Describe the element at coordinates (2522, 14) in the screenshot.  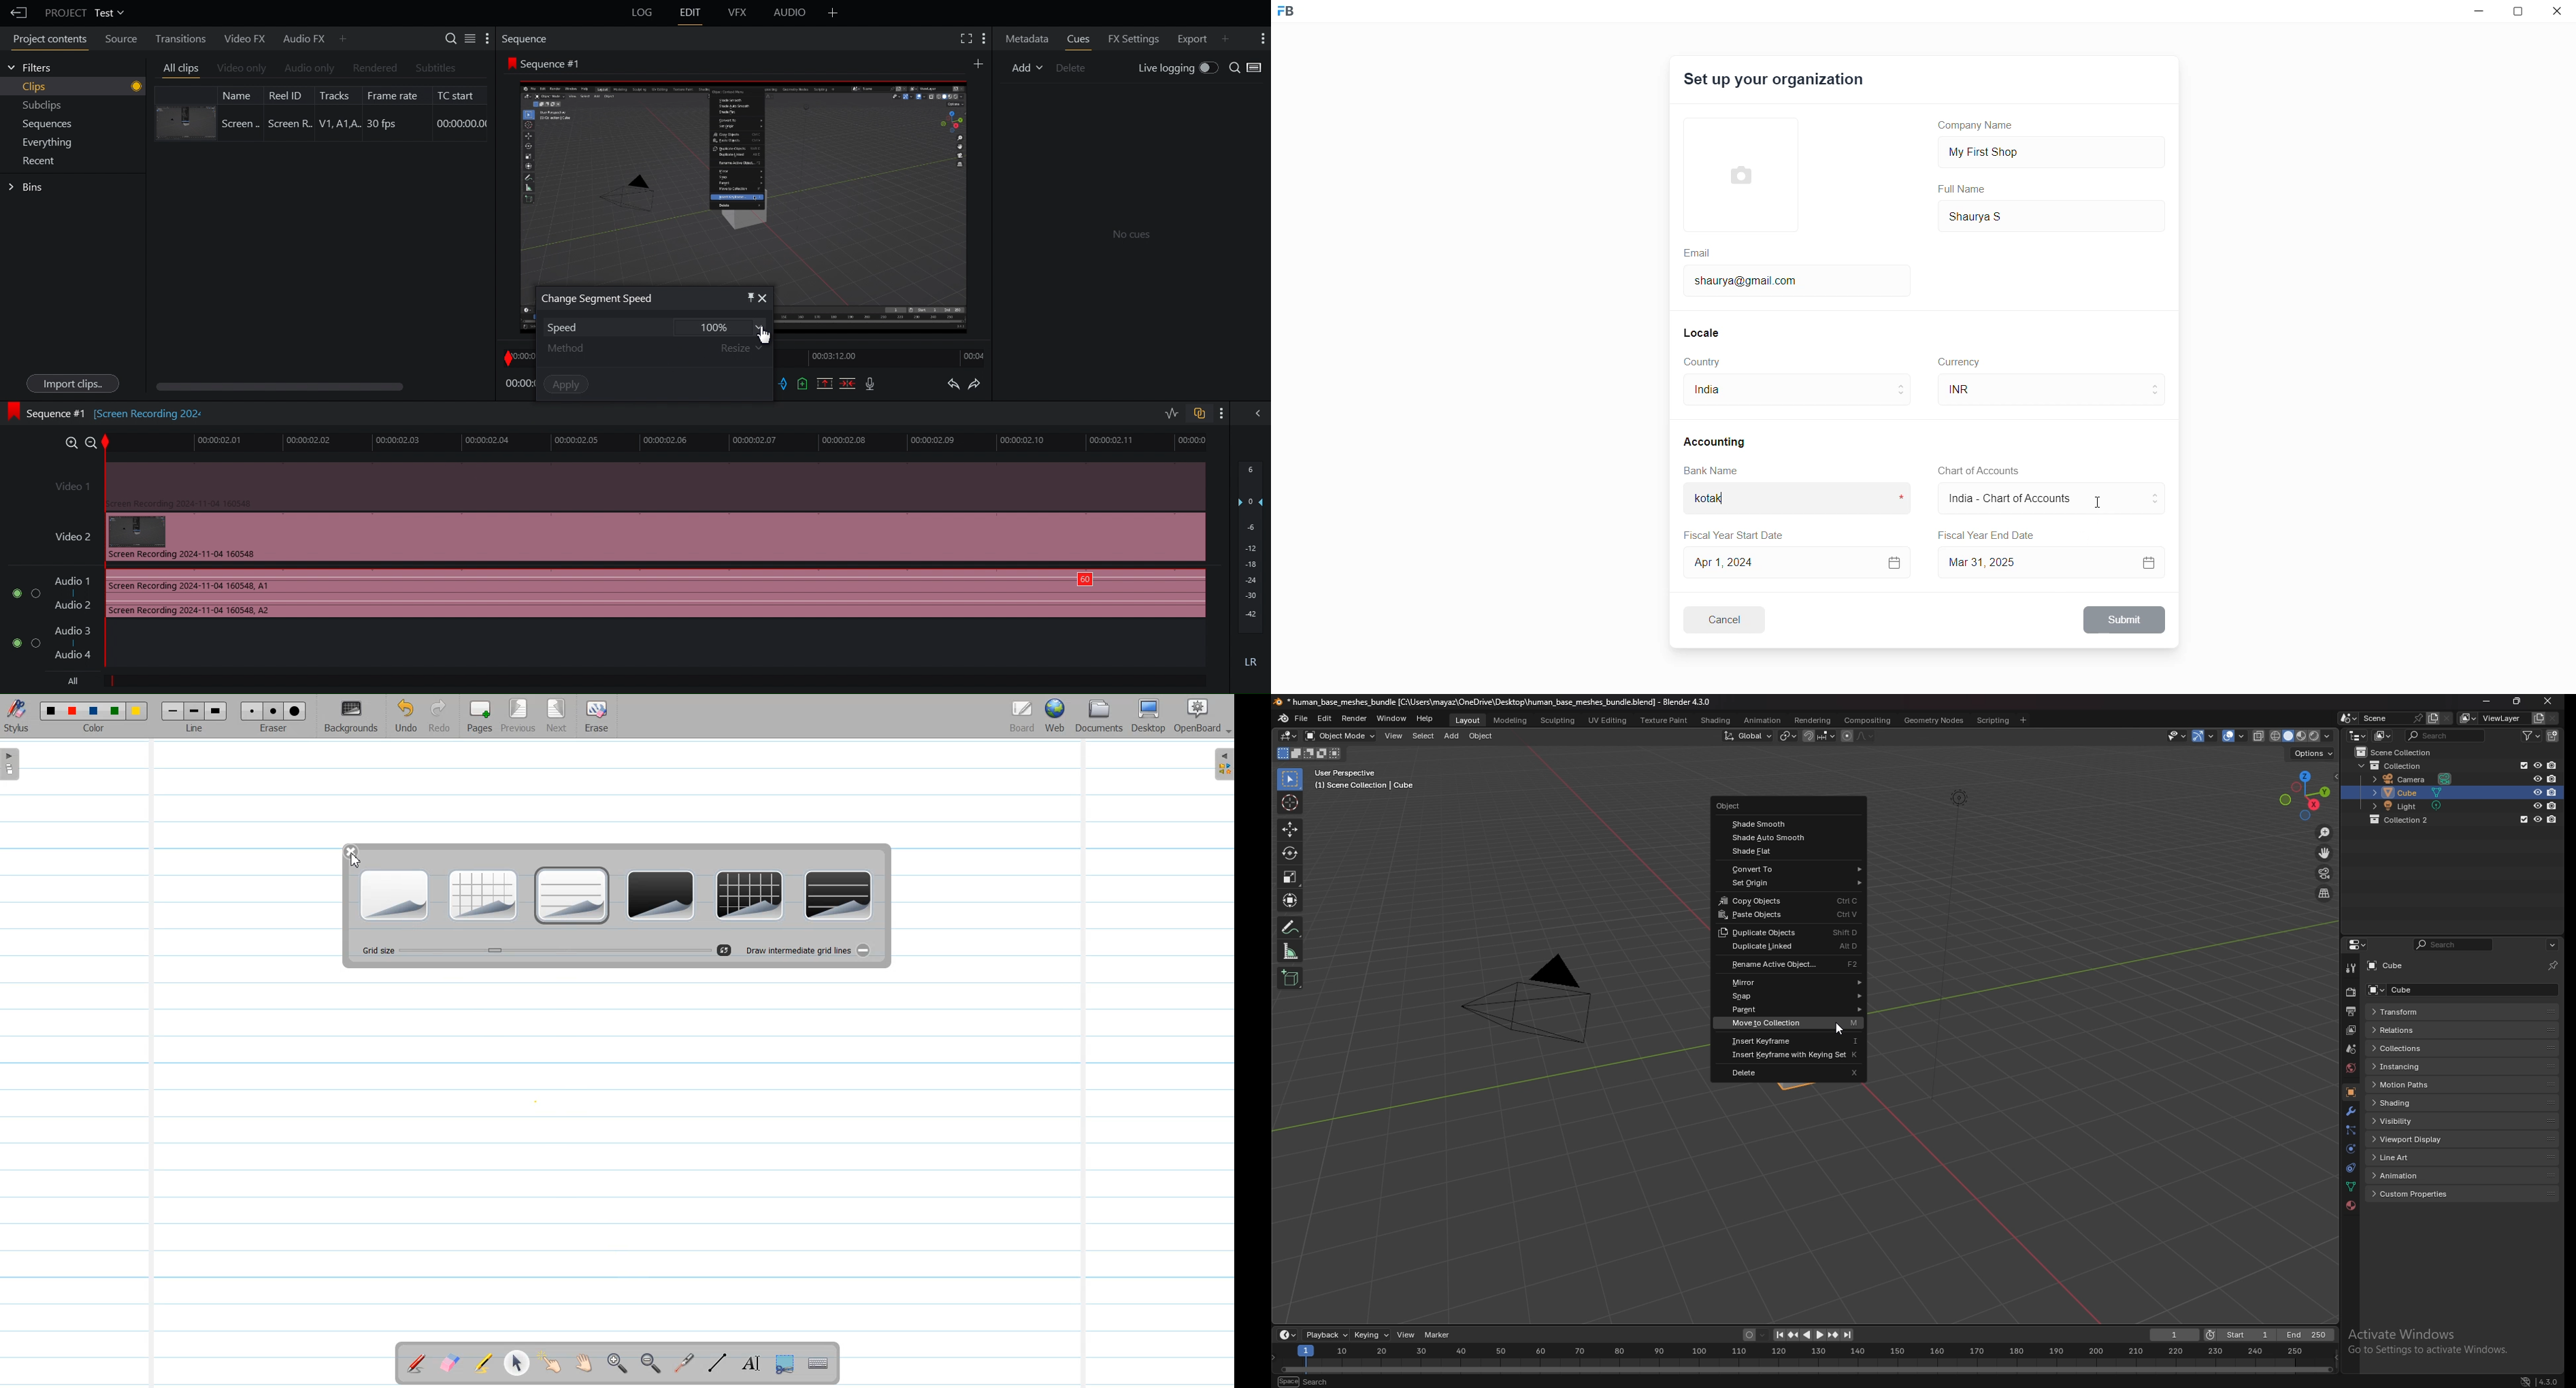
I see `resize ` at that location.